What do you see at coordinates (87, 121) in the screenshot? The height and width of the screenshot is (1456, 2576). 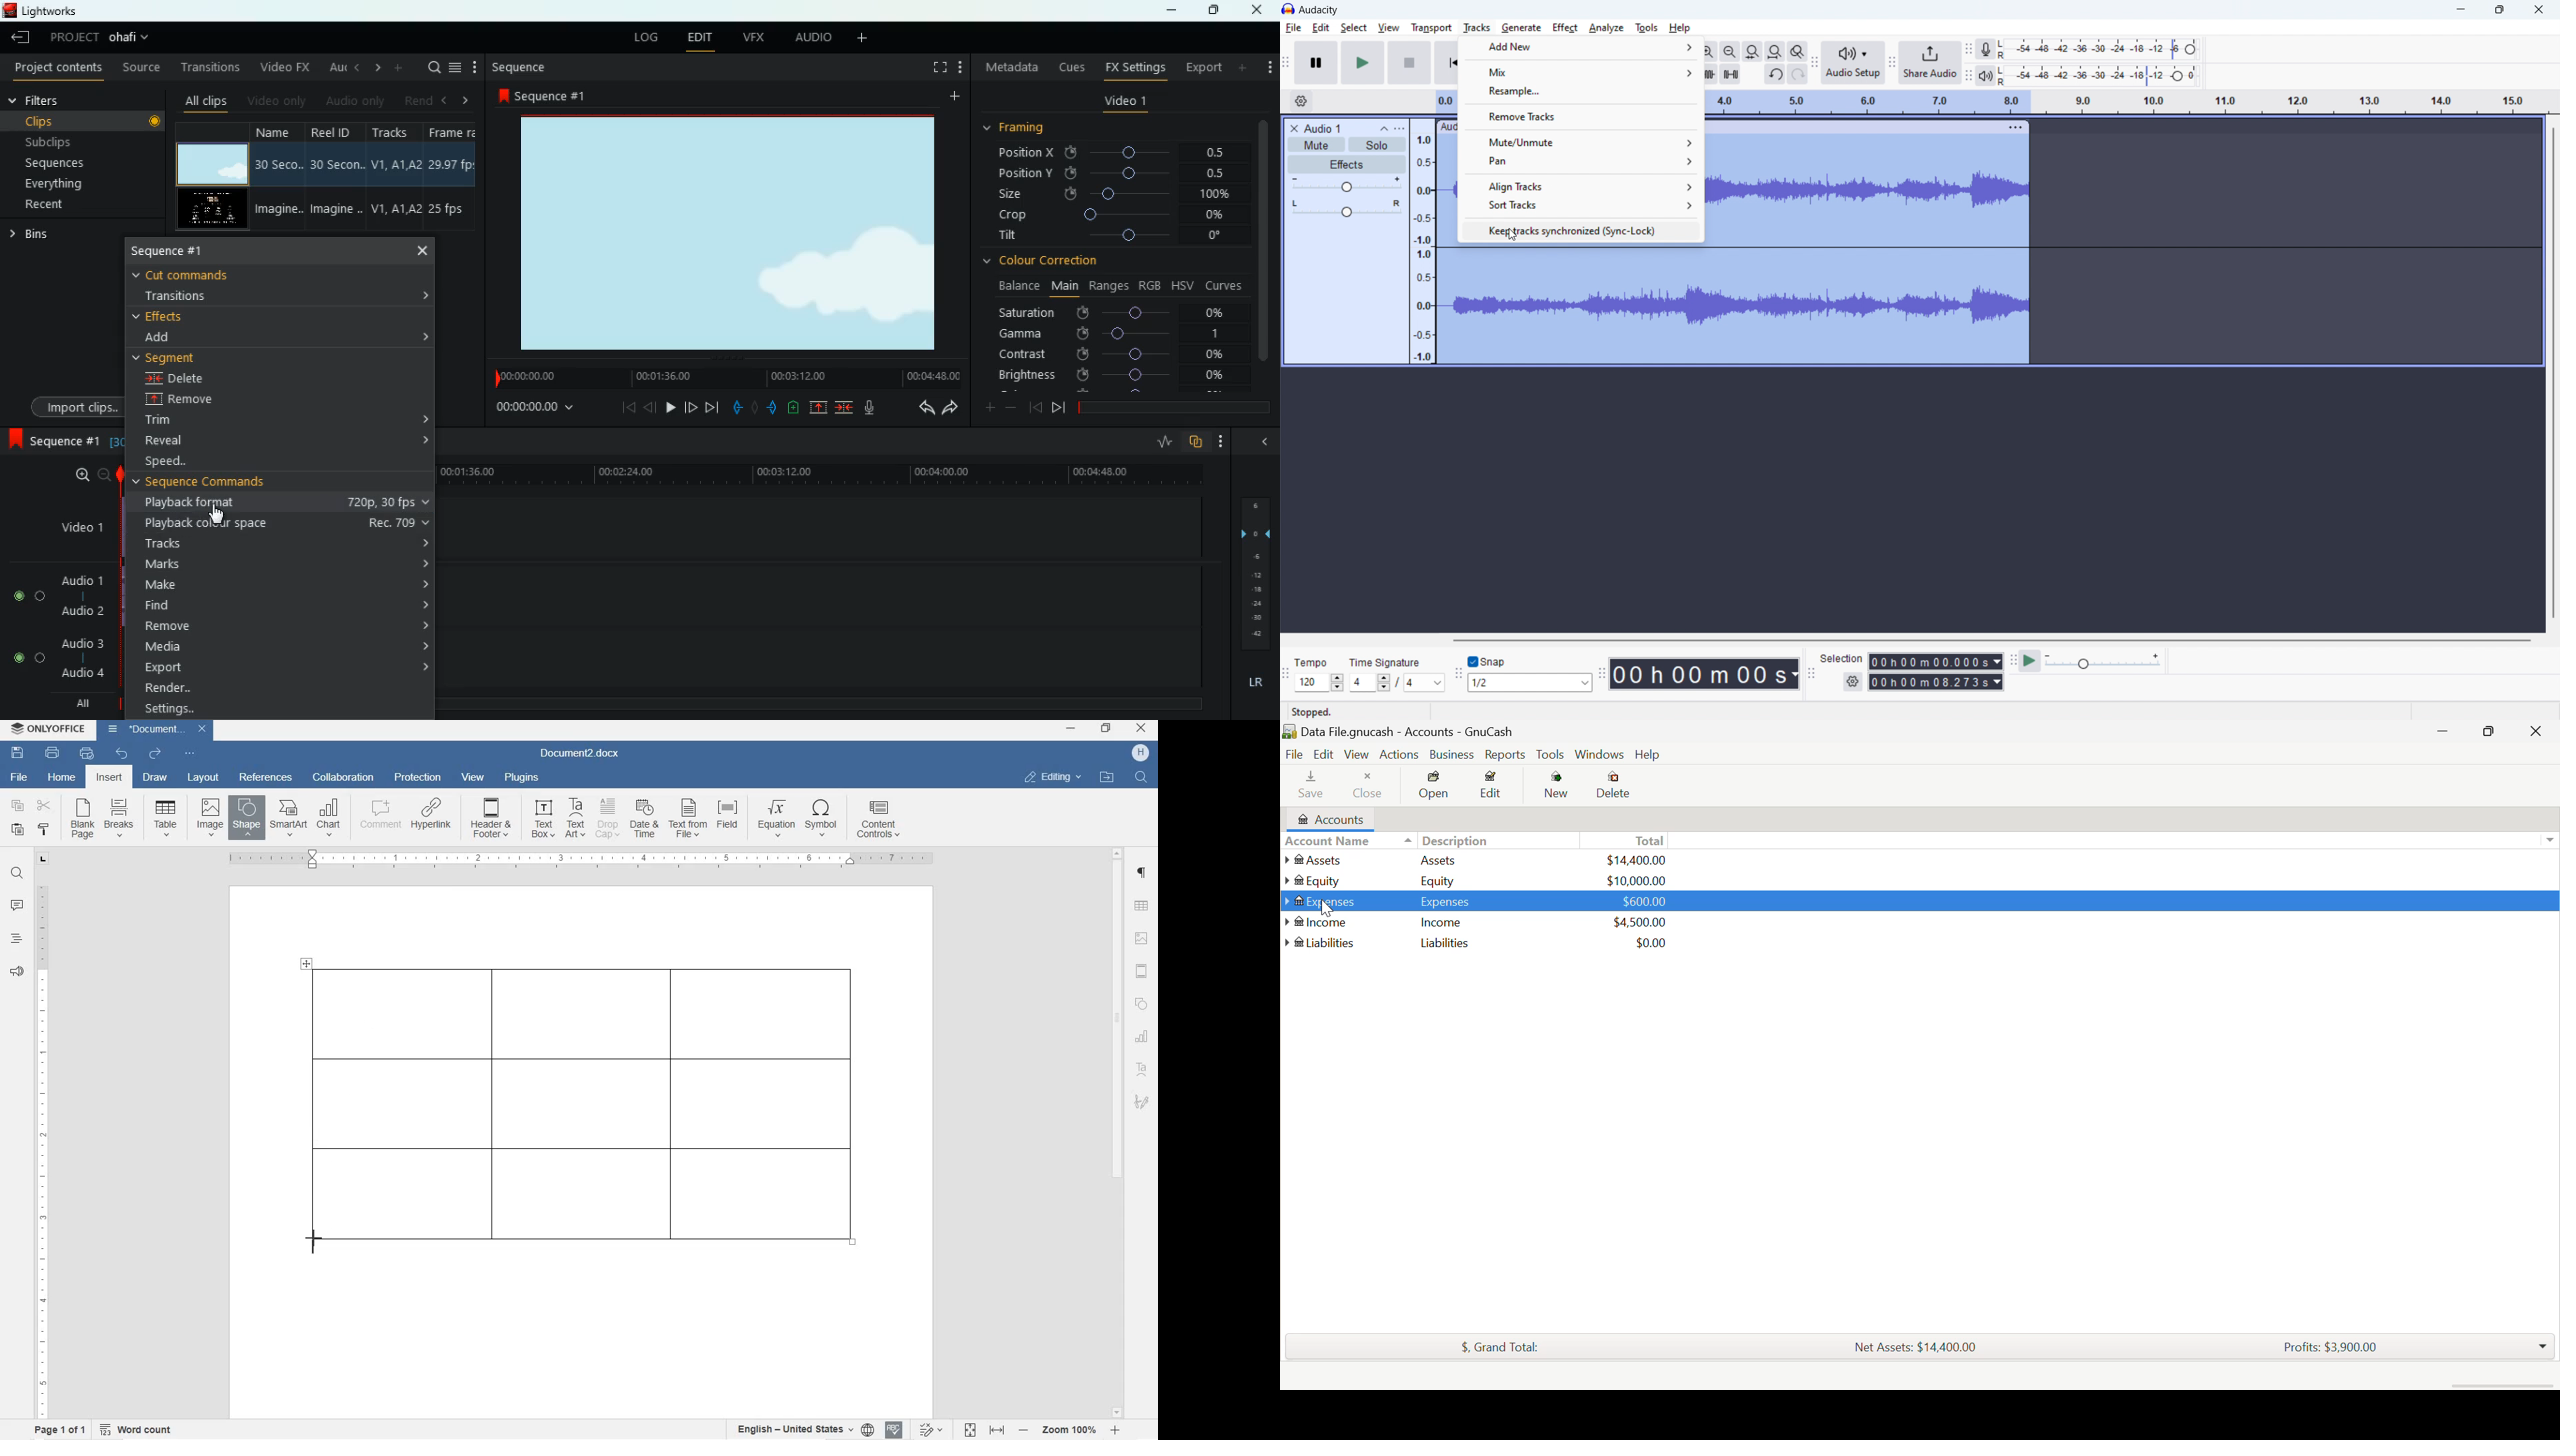 I see `clips` at bounding box center [87, 121].